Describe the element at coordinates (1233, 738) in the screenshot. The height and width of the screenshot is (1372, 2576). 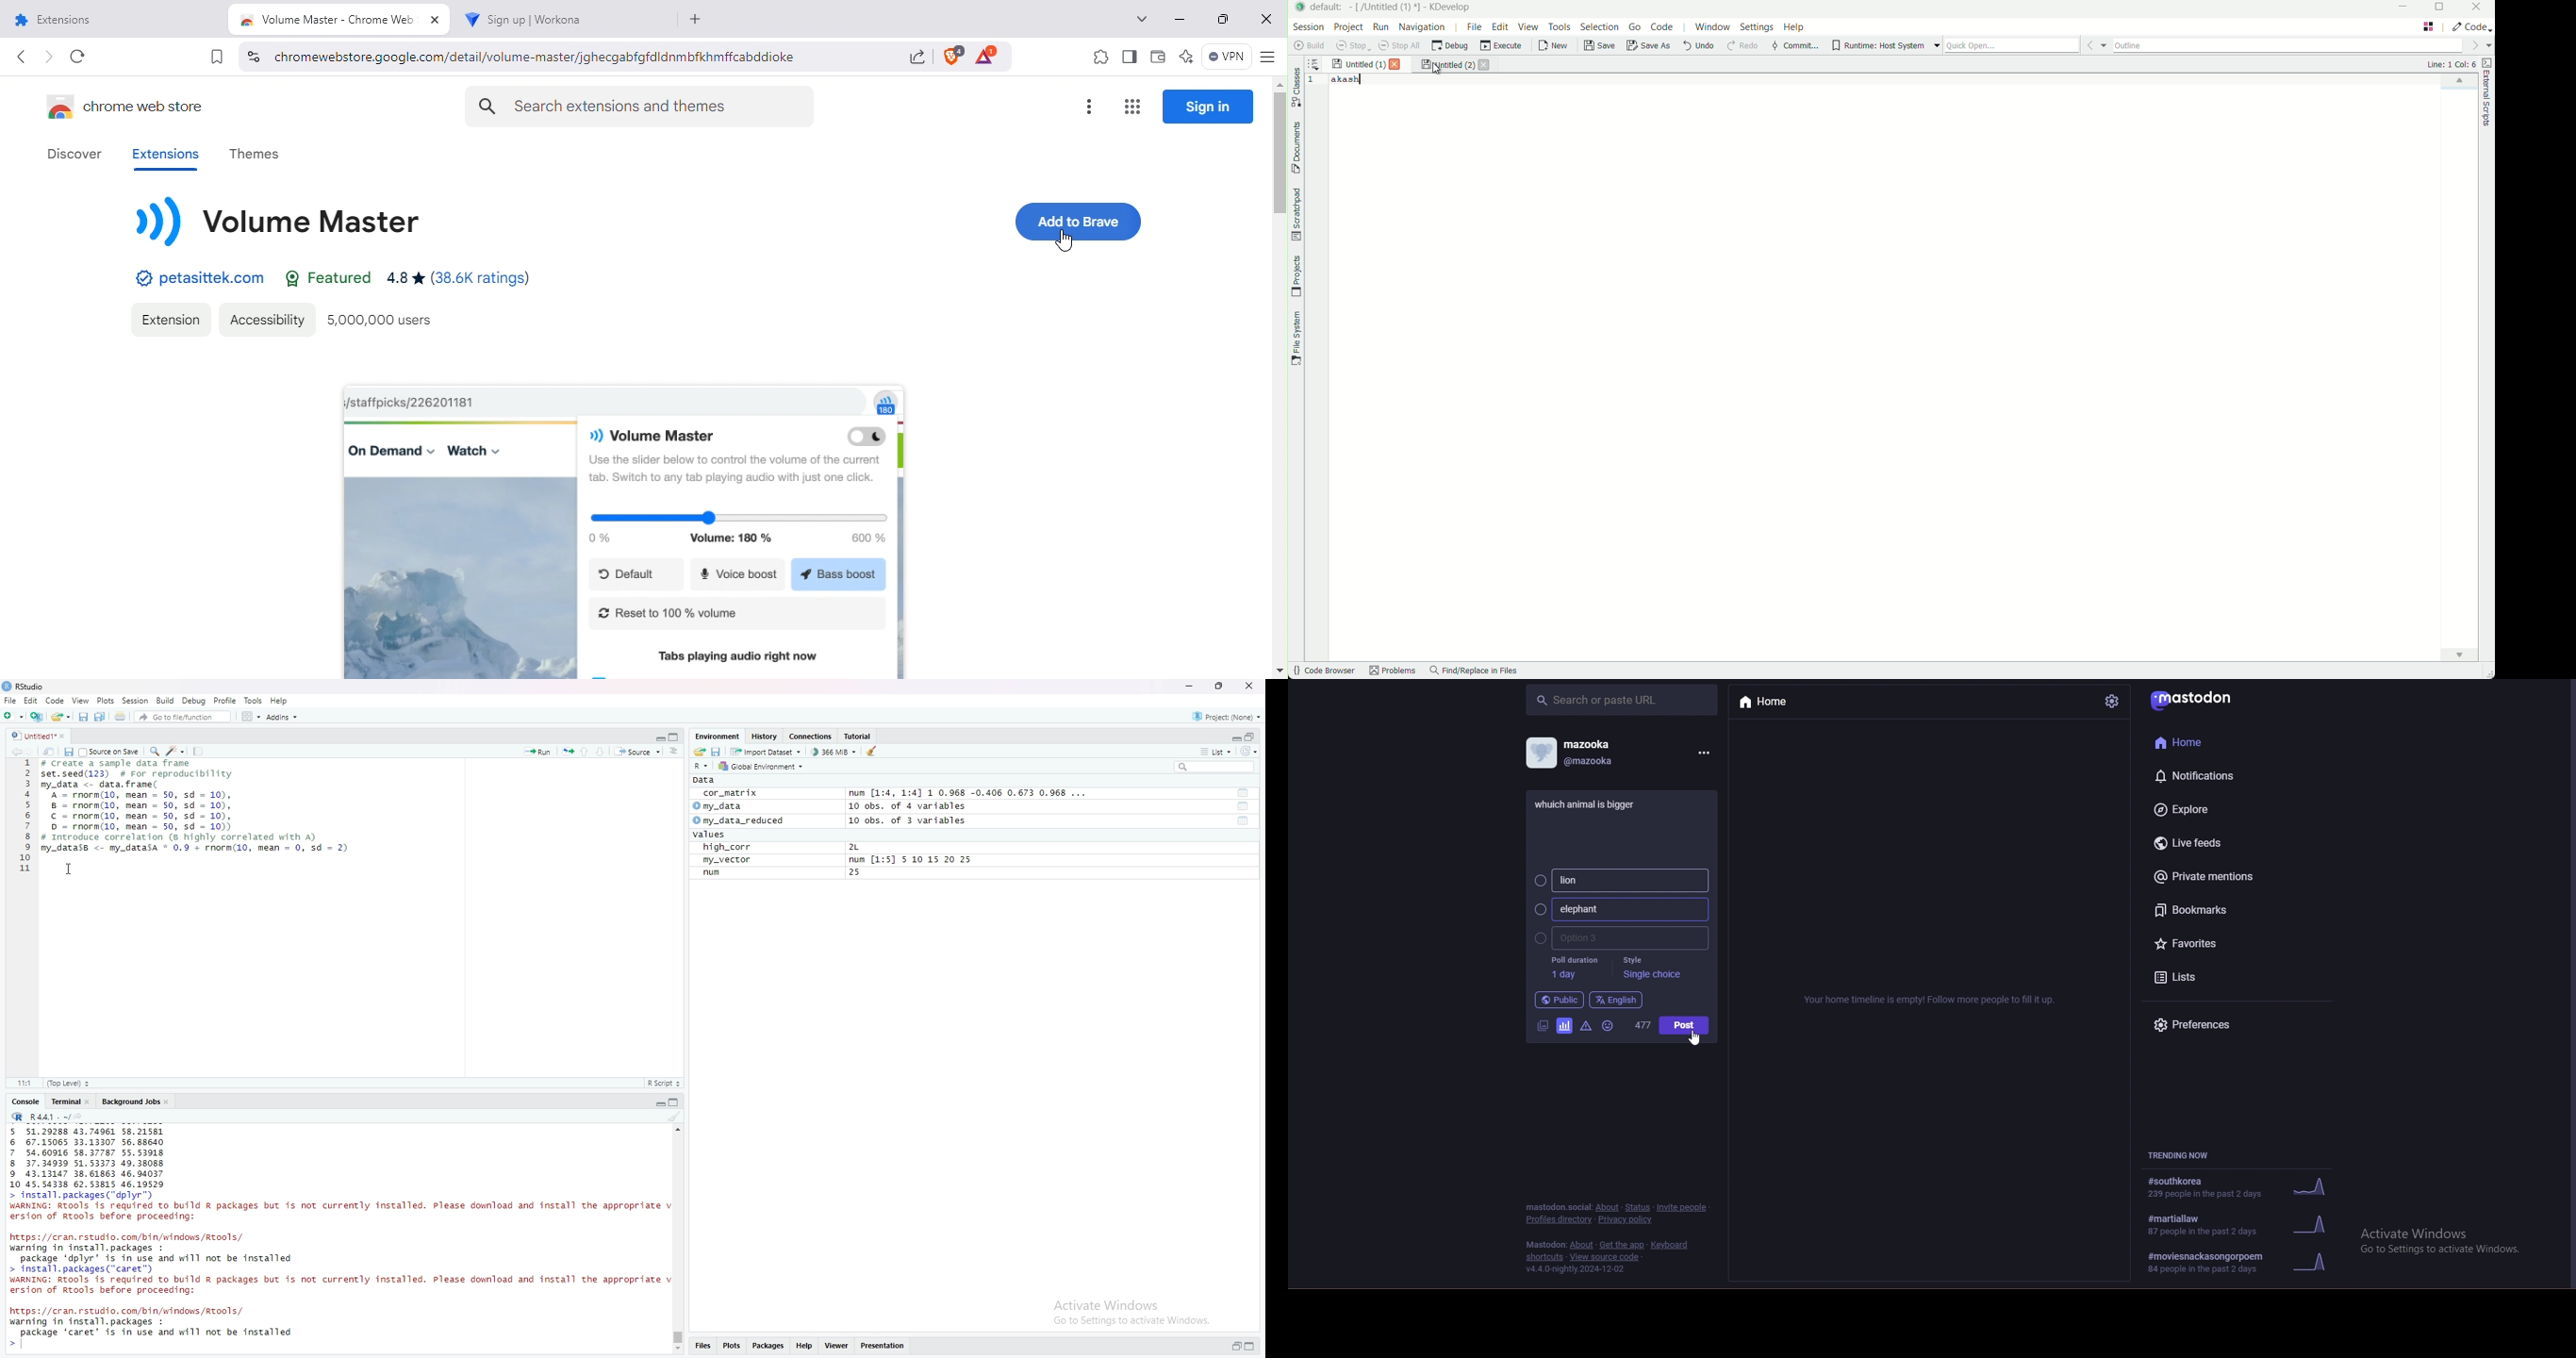
I see `Collapse` at that location.